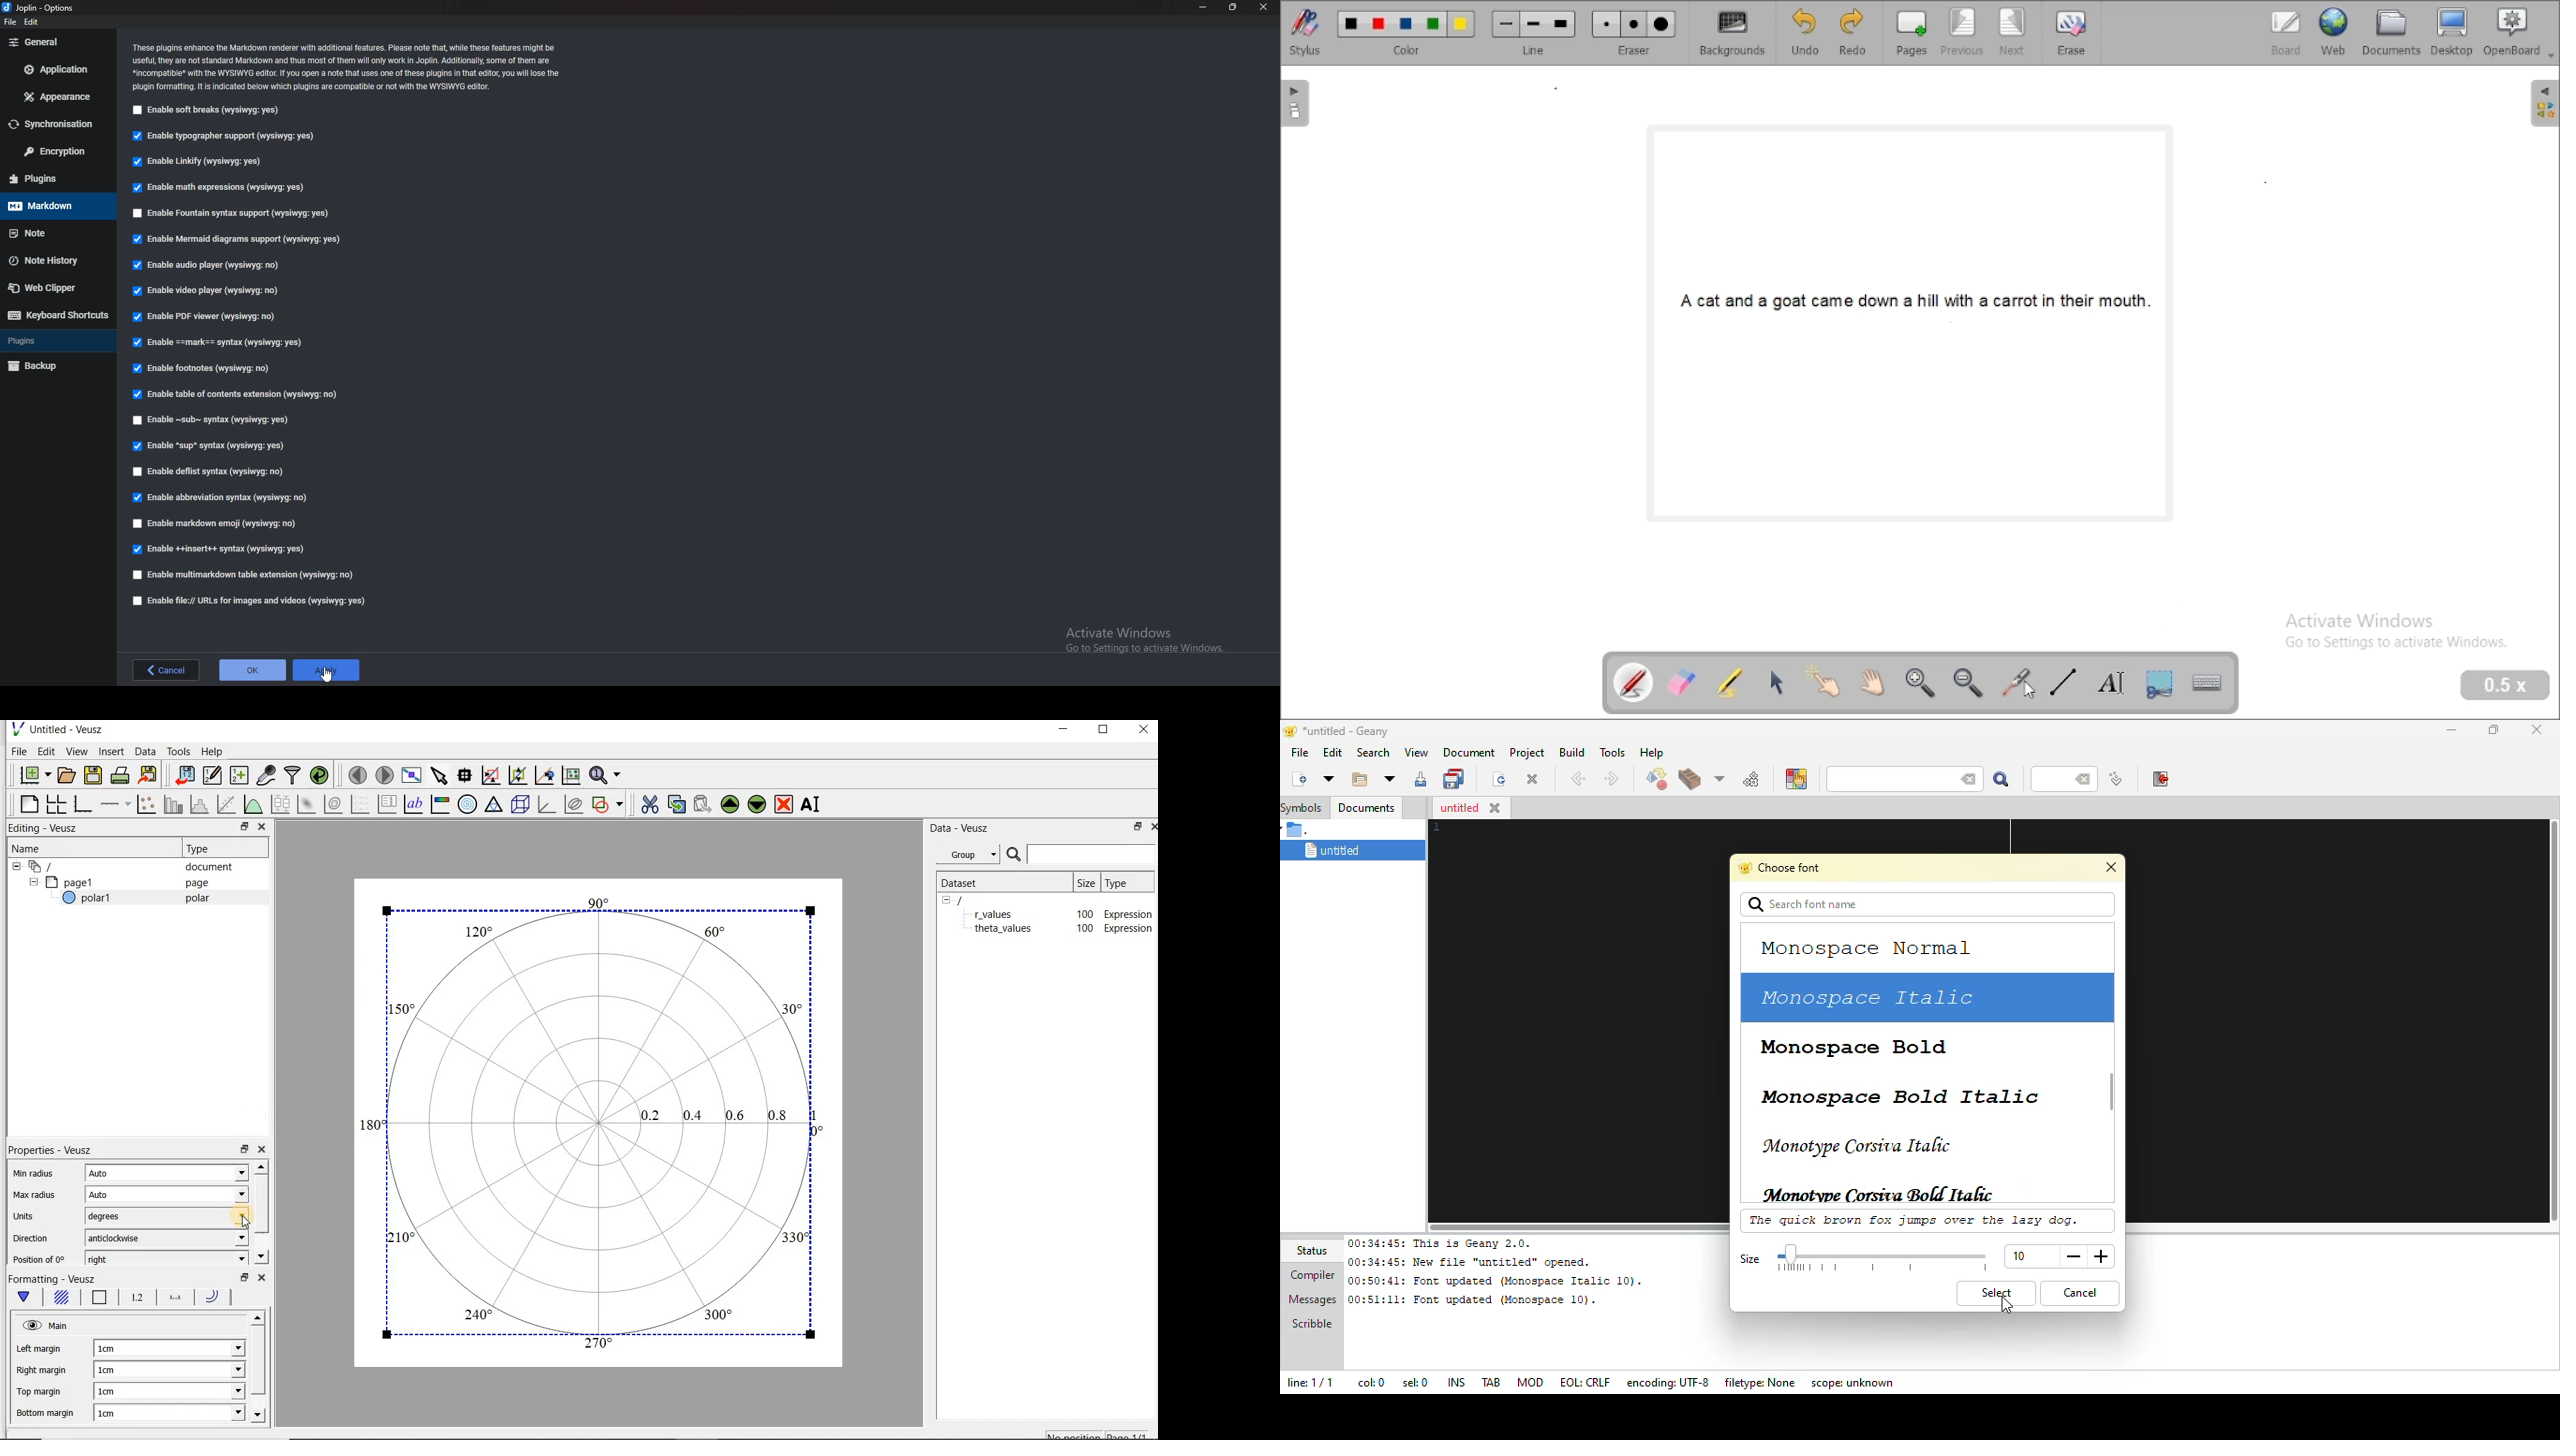  What do you see at coordinates (1682, 682) in the screenshot?
I see `erase annotation` at bounding box center [1682, 682].